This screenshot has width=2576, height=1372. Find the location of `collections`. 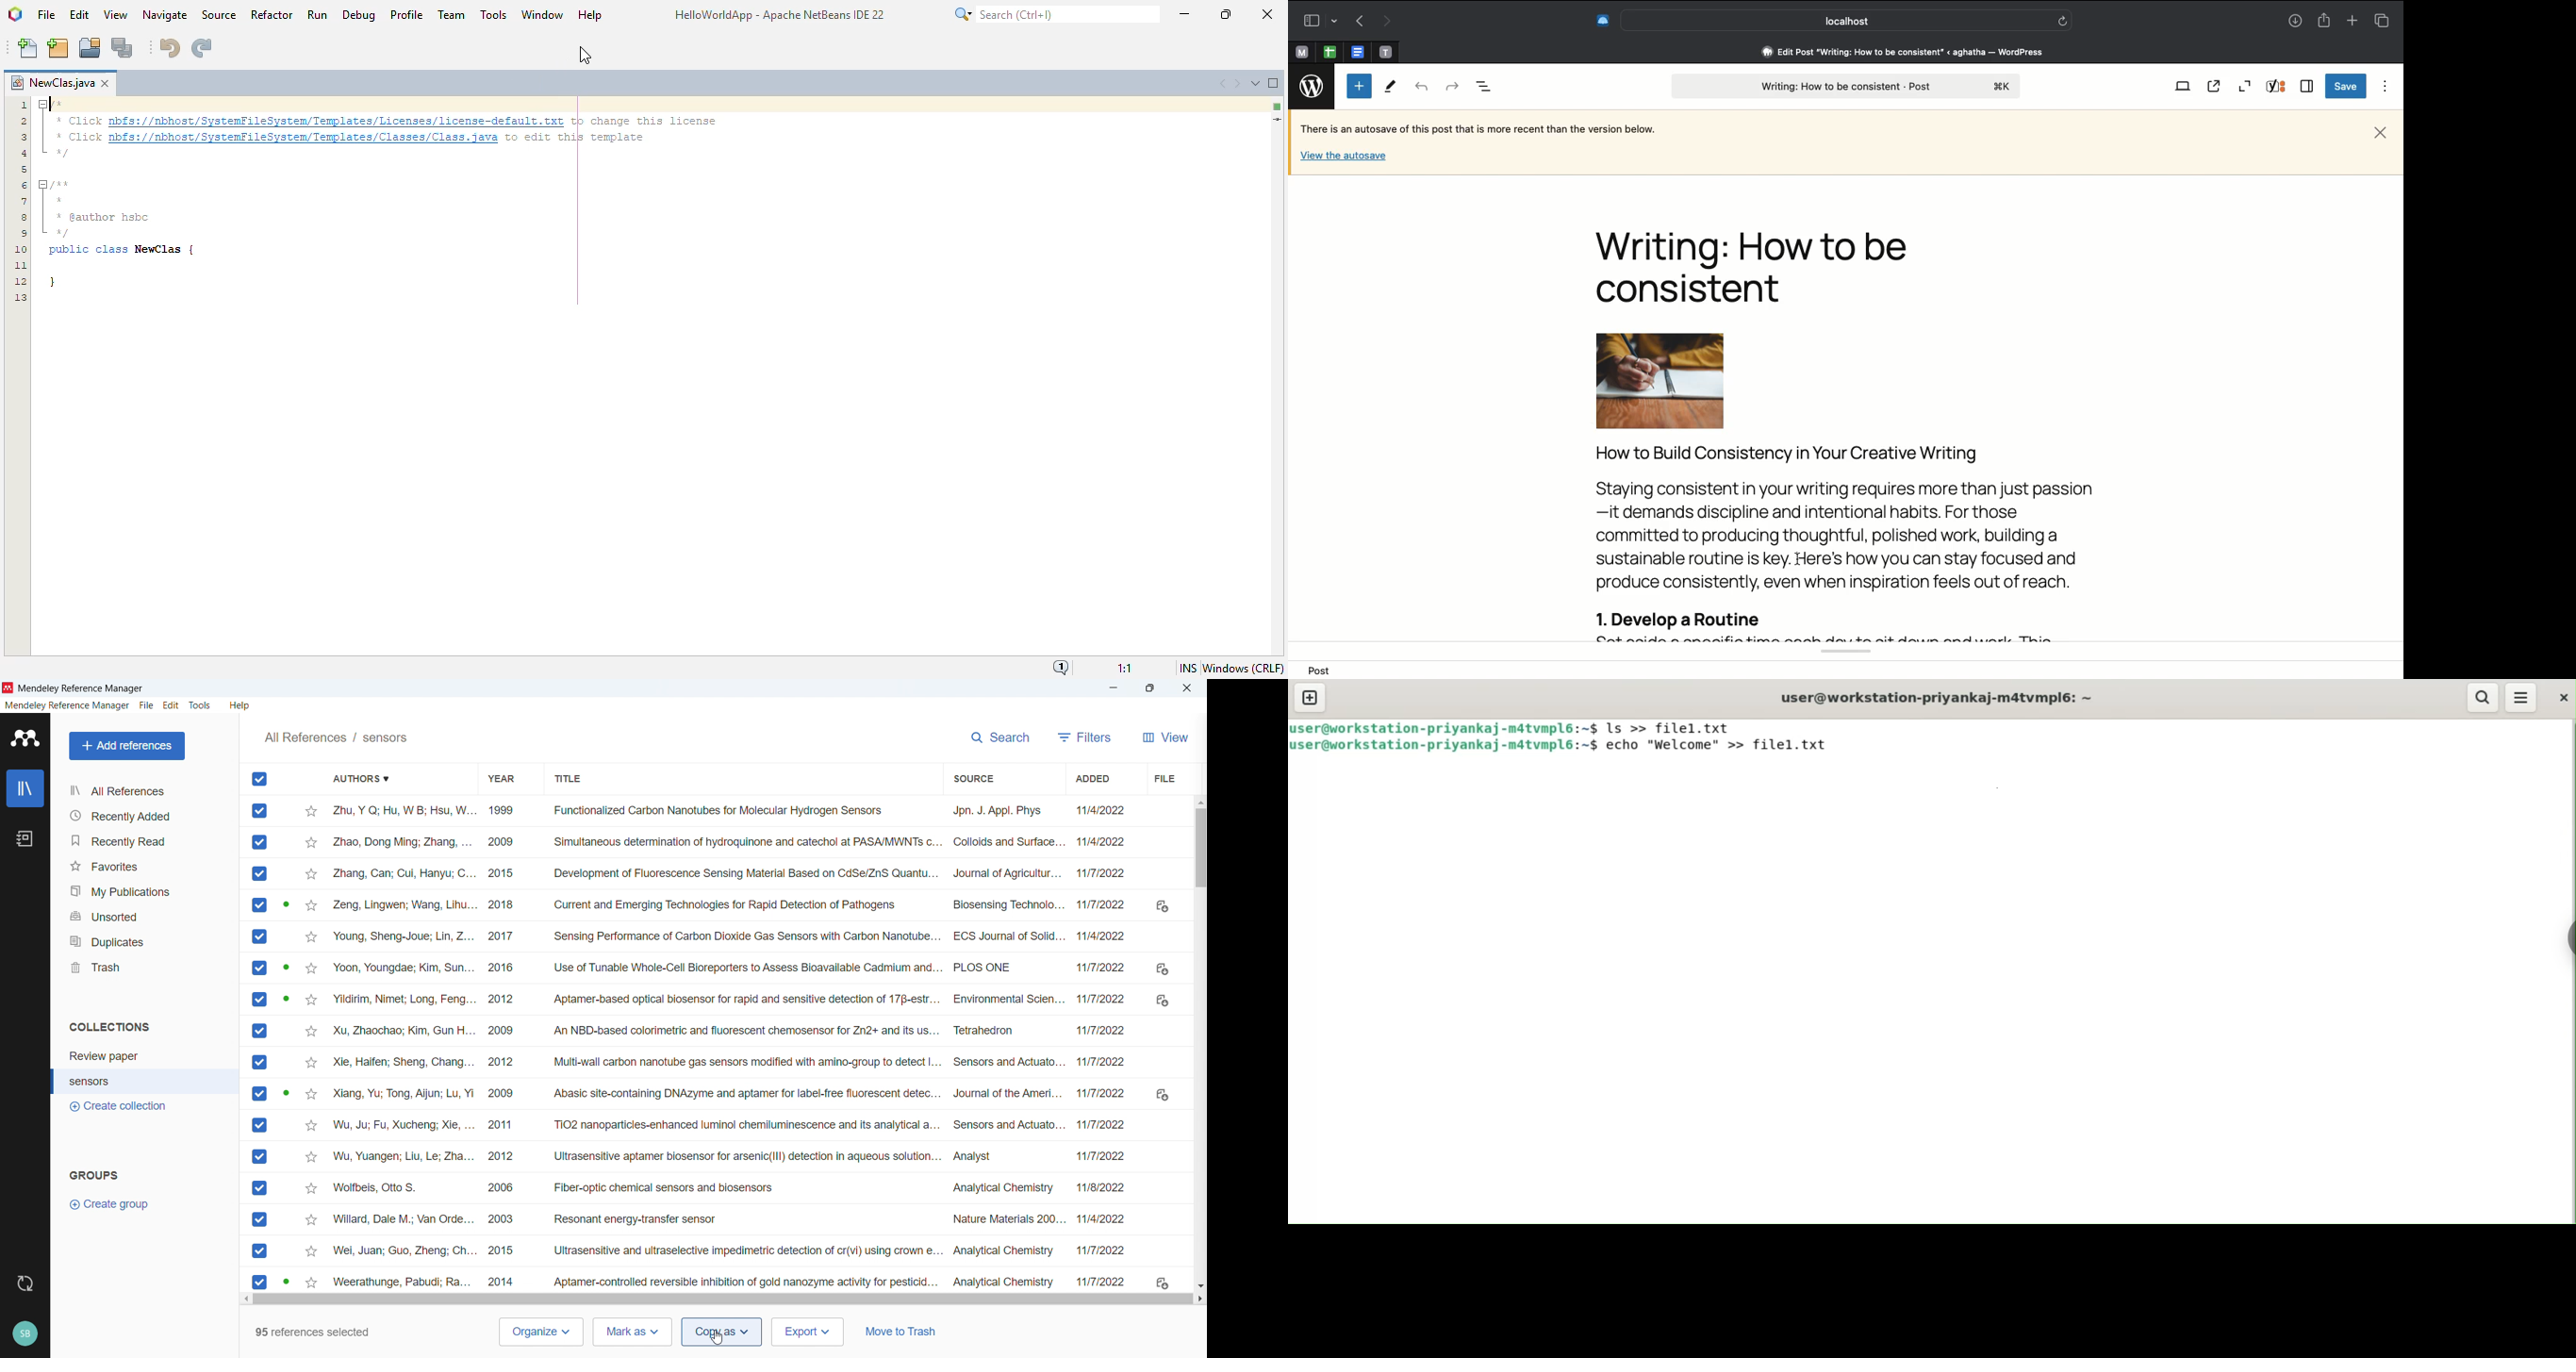

collections is located at coordinates (109, 1027).